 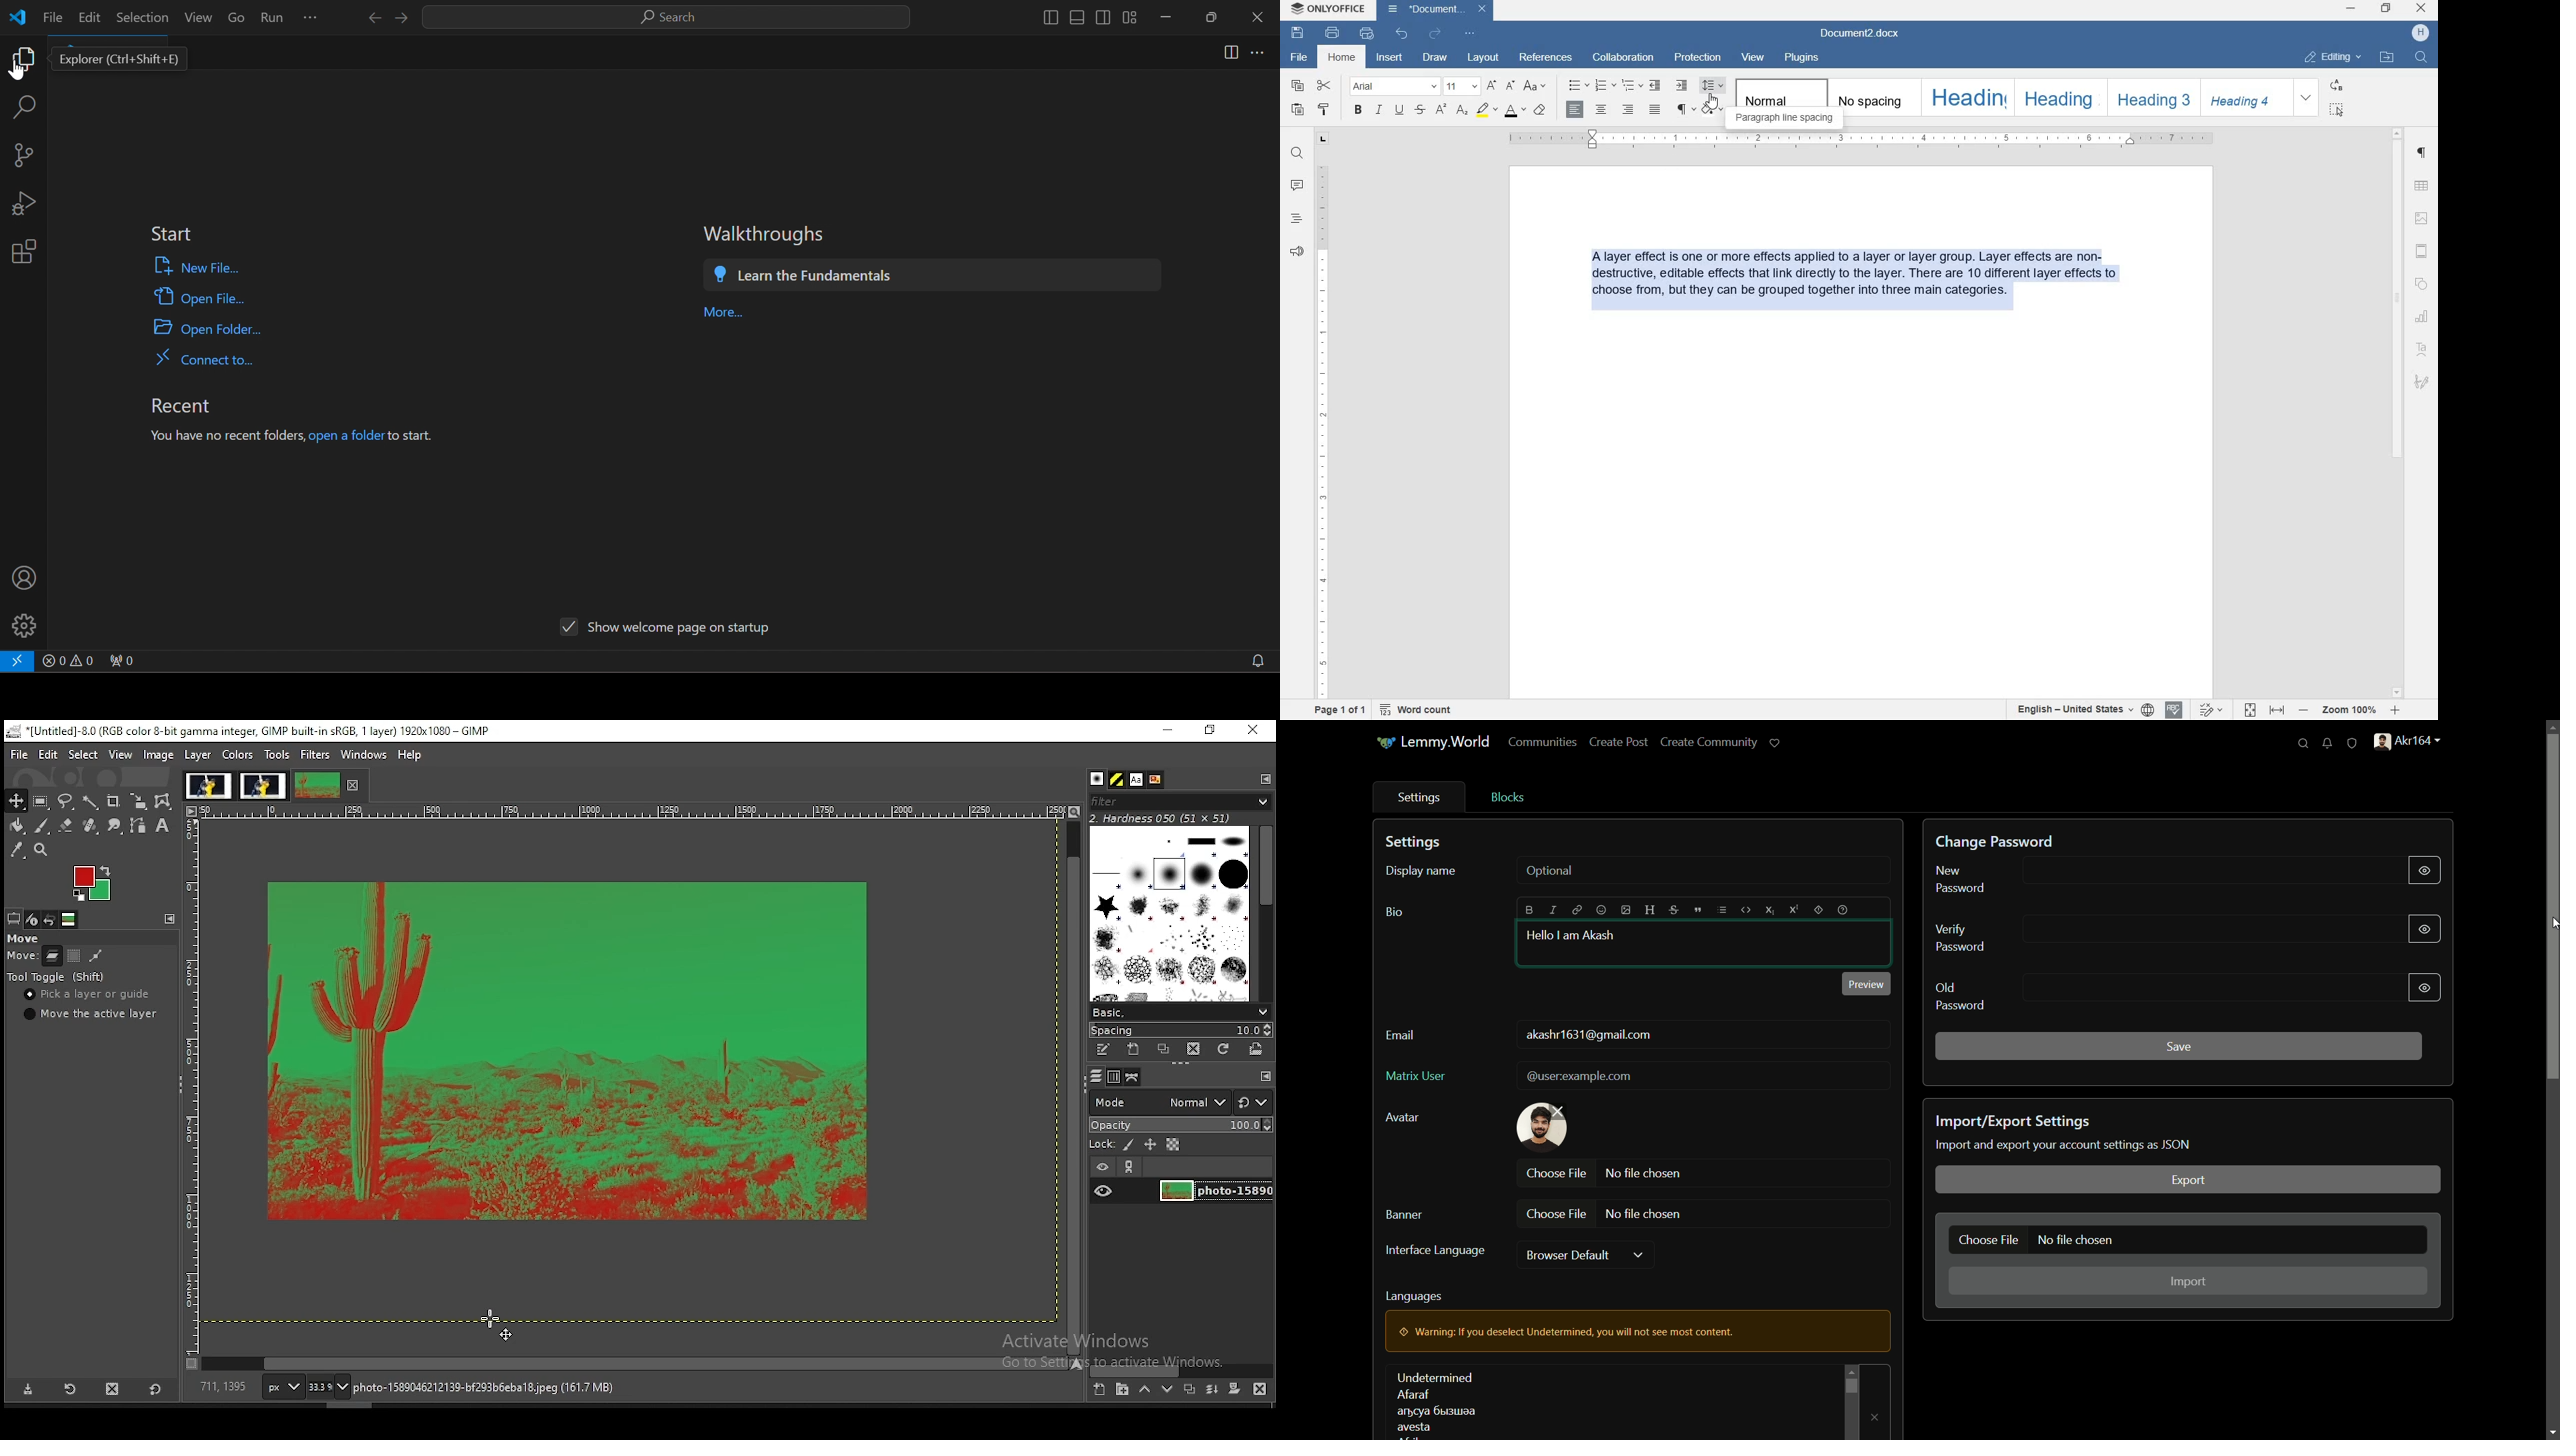 What do you see at coordinates (1600, 110) in the screenshot?
I see `align center` at bounding box center [1600, 110].